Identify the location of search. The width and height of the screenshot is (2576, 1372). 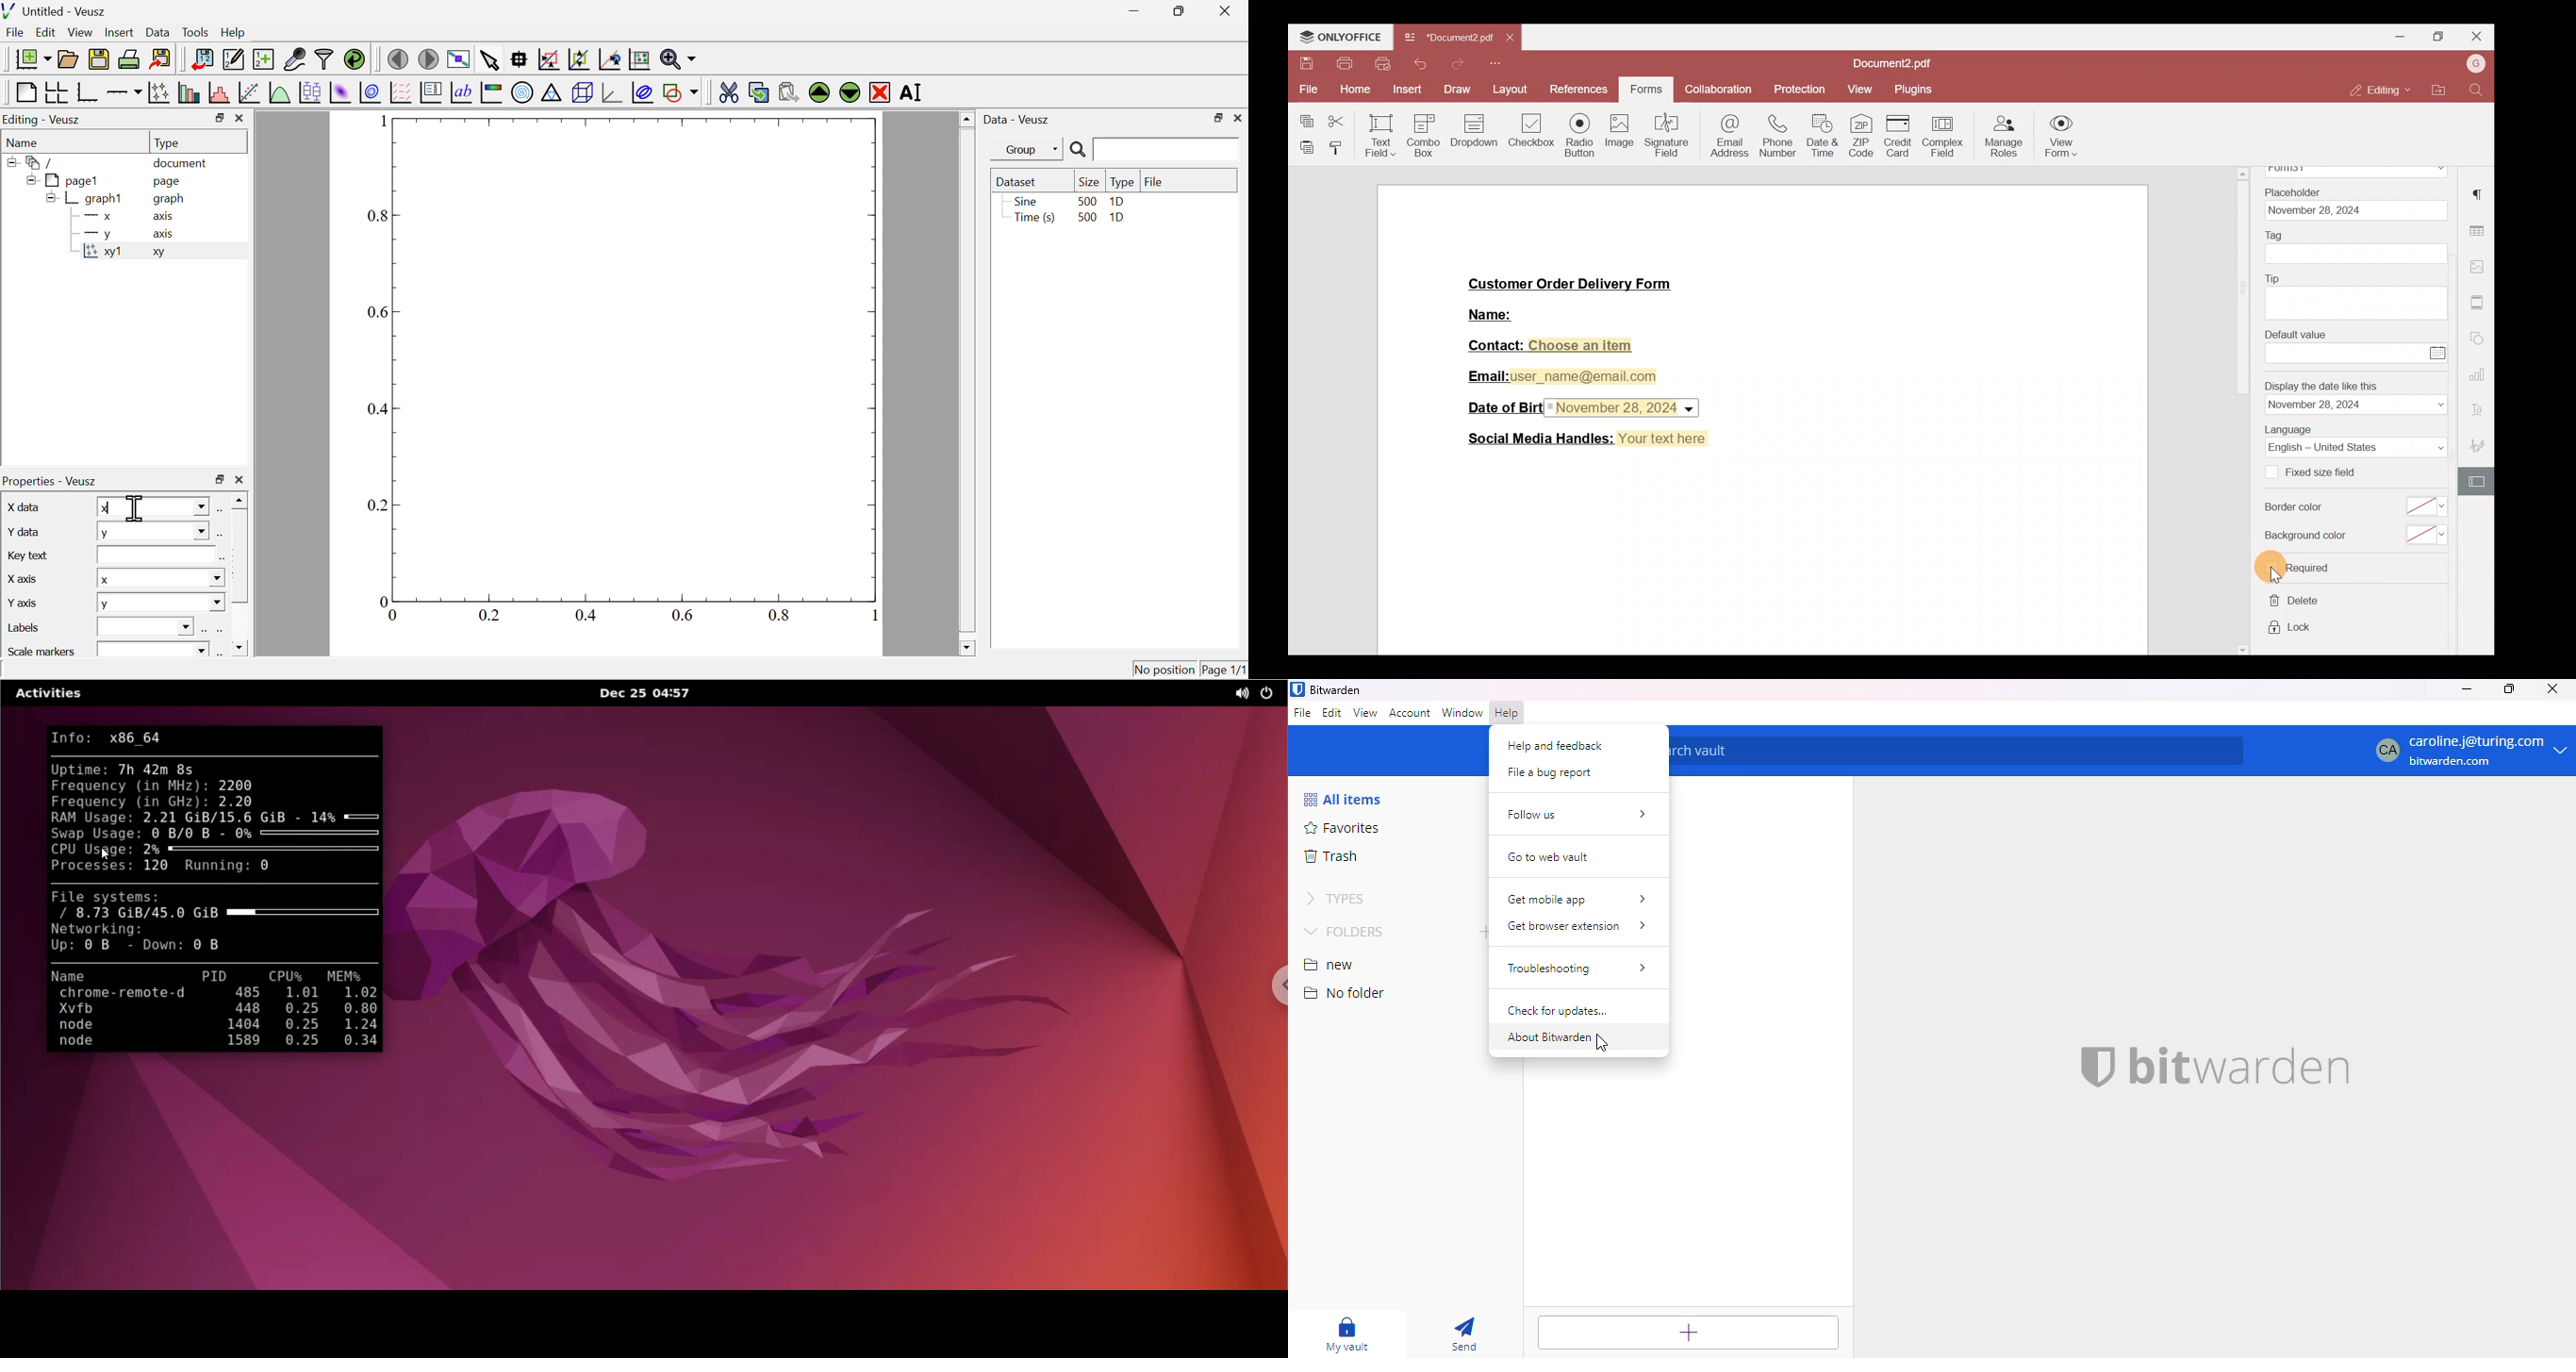
(1152, 150).